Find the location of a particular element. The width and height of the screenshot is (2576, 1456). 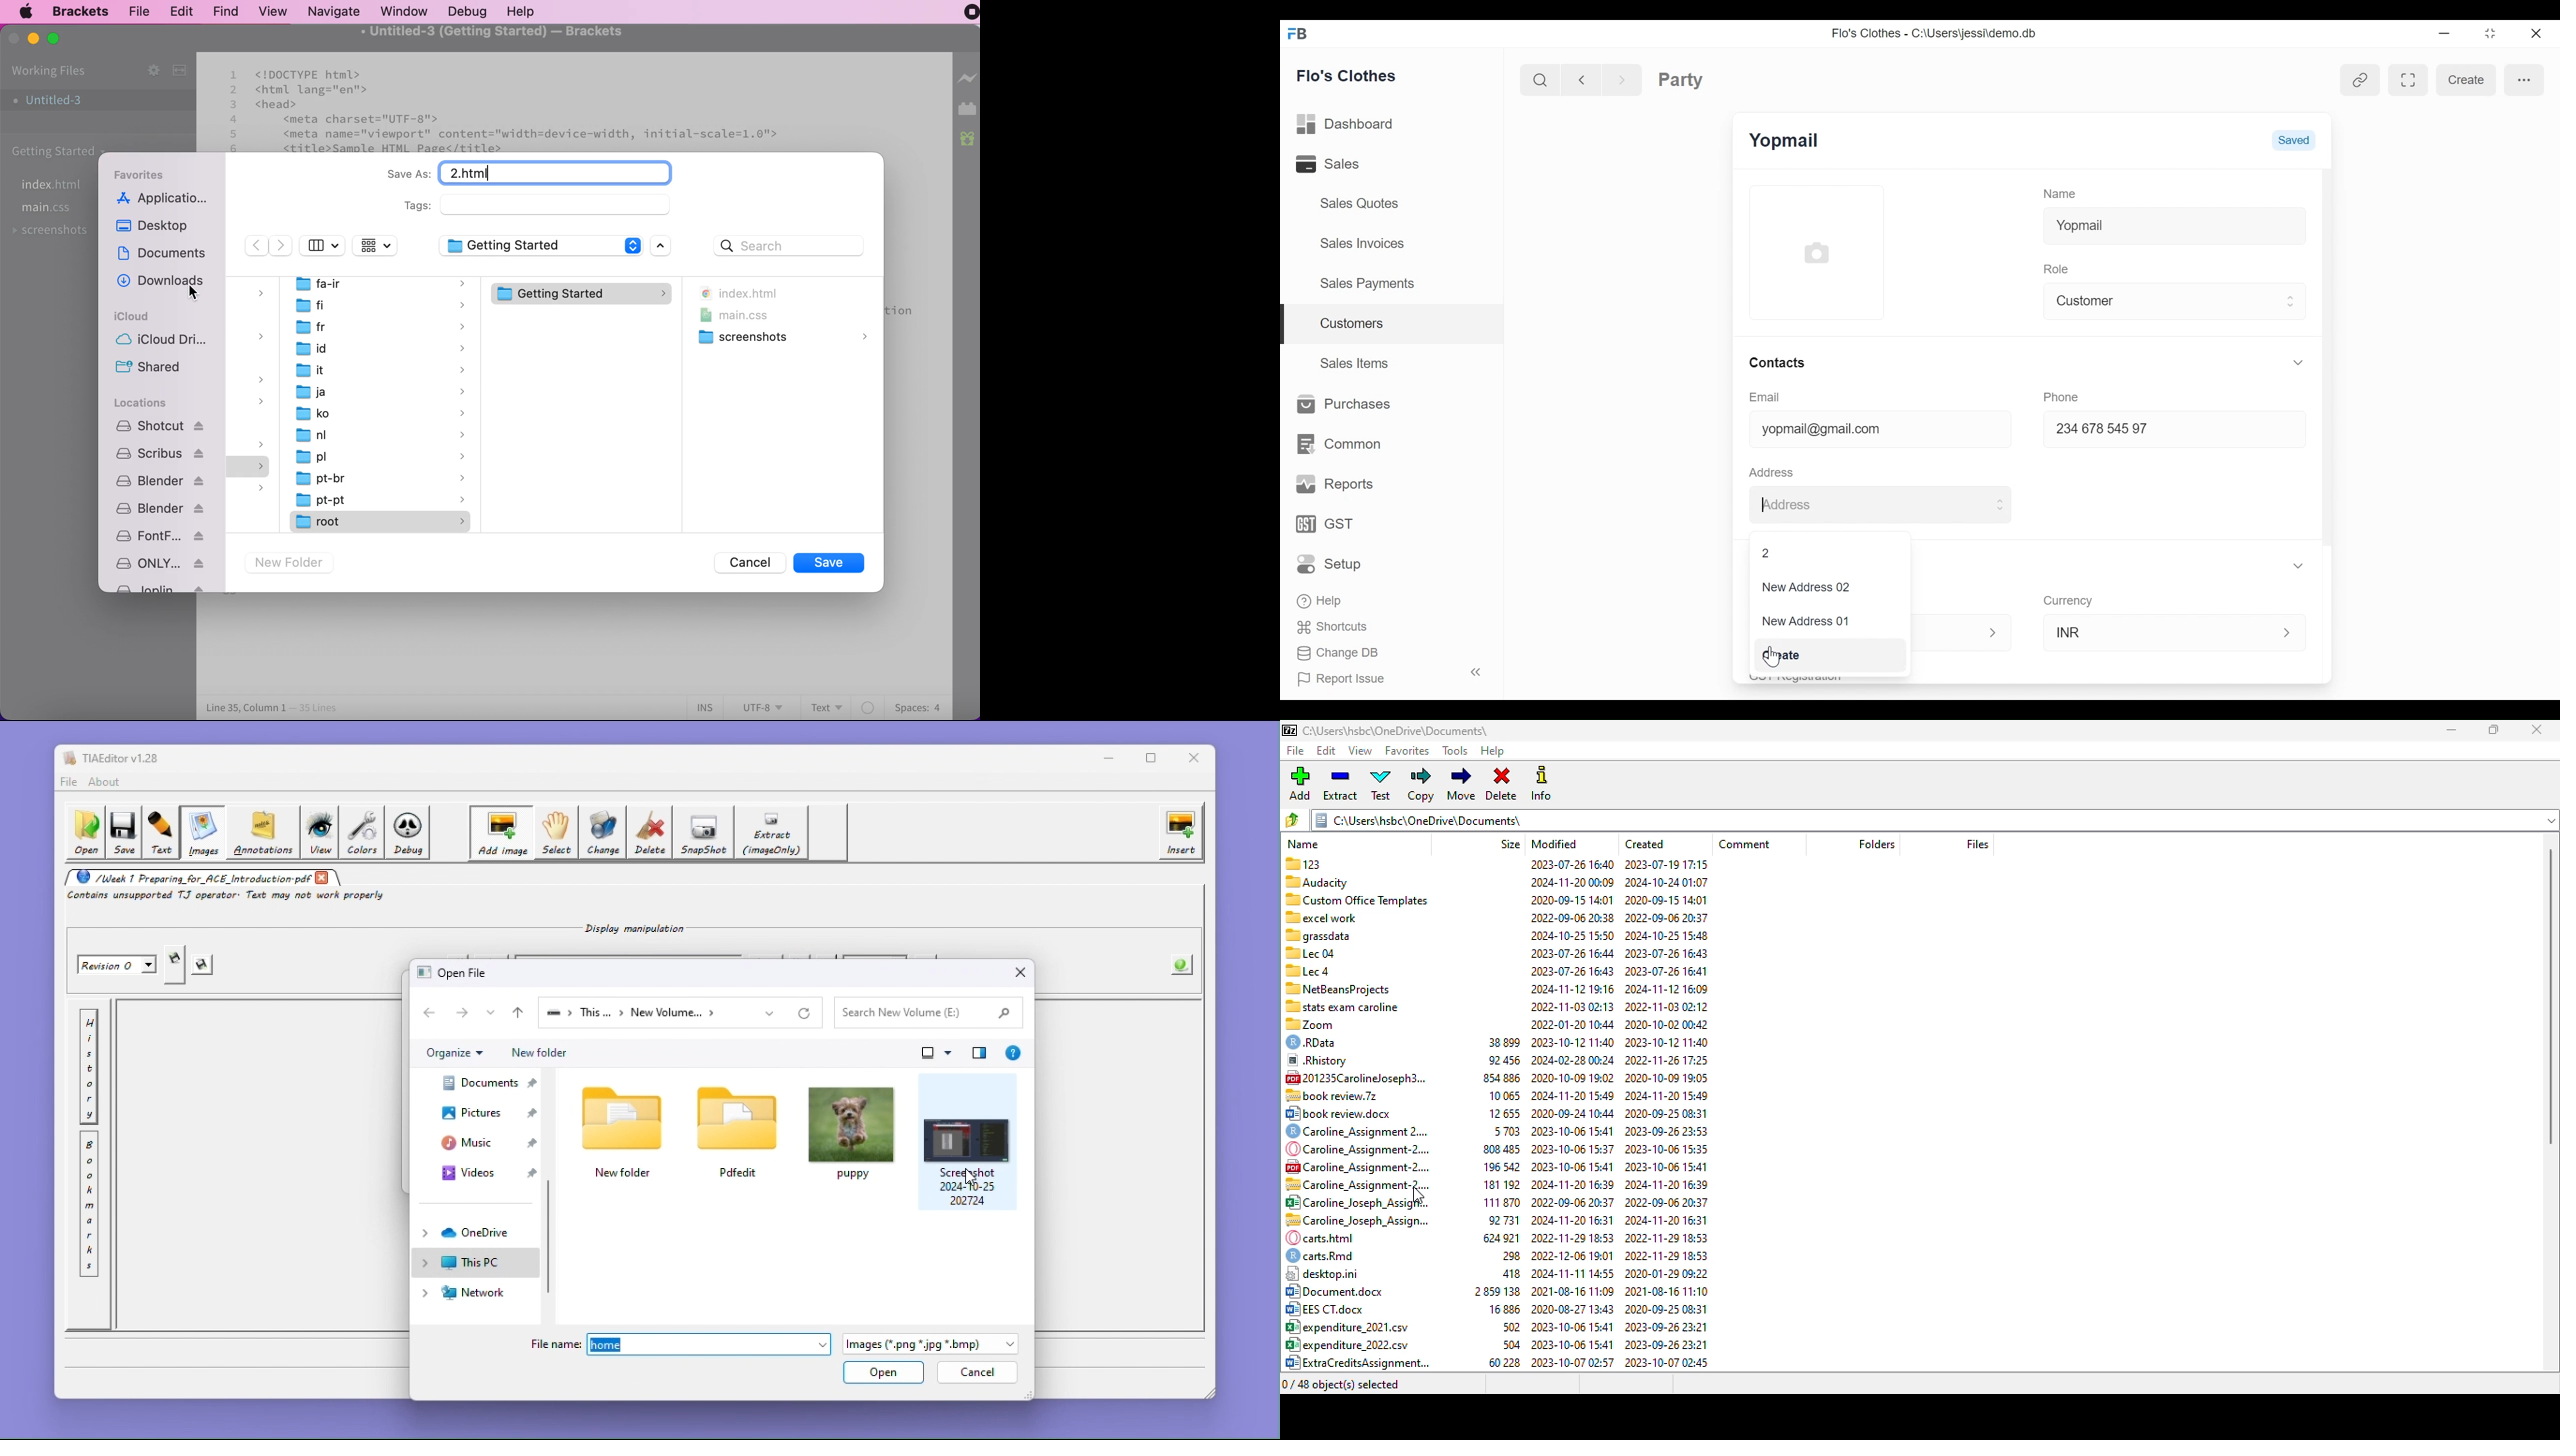

save is located at coordinates (832, 564).